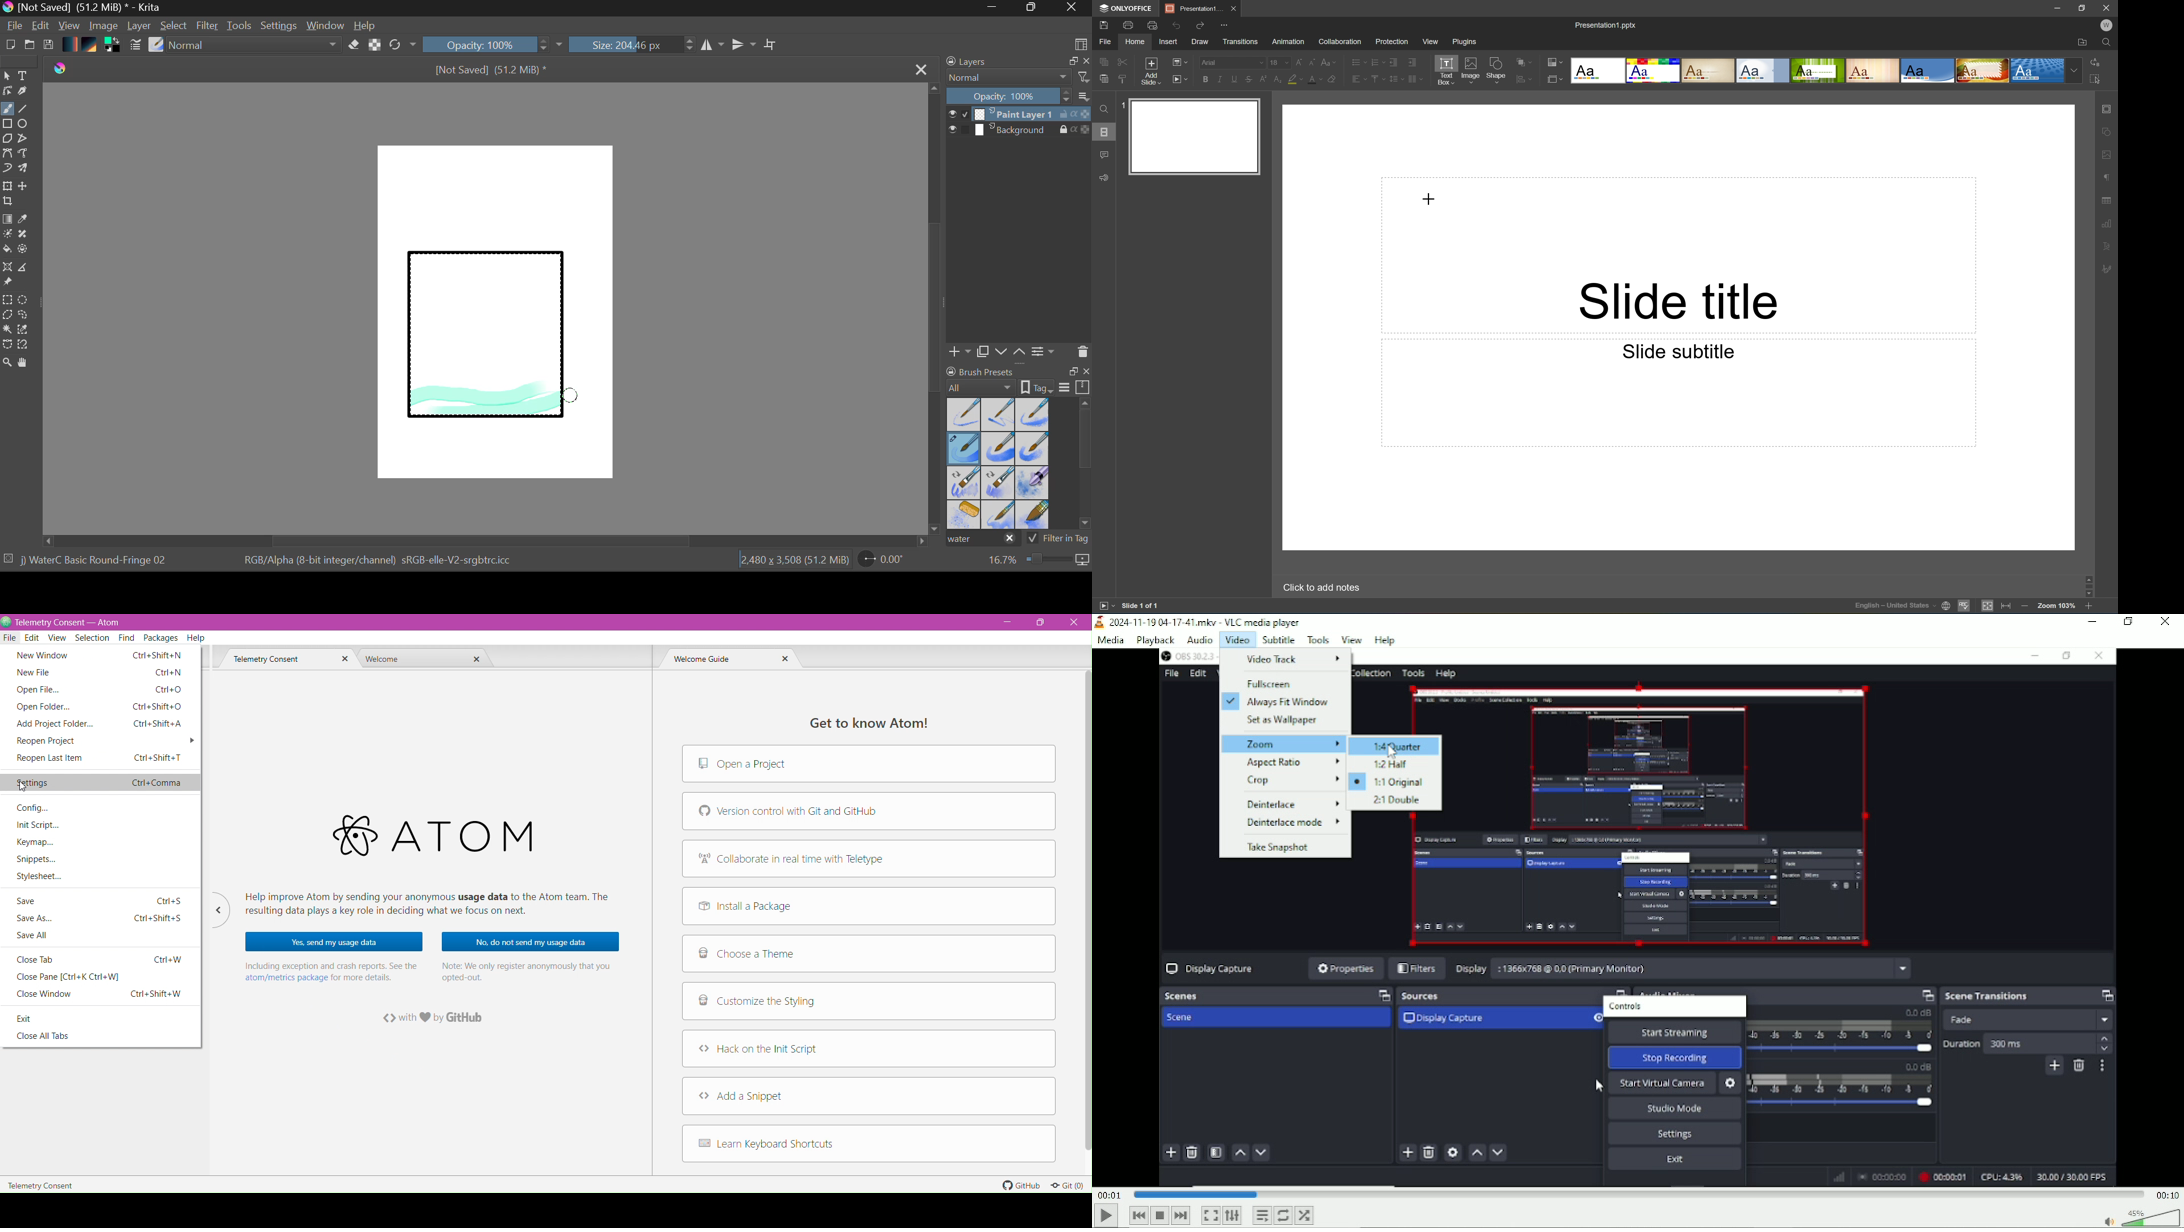 This screenshot has width=2184, height=1232. I want to click on Copy, so click(1104, 61).